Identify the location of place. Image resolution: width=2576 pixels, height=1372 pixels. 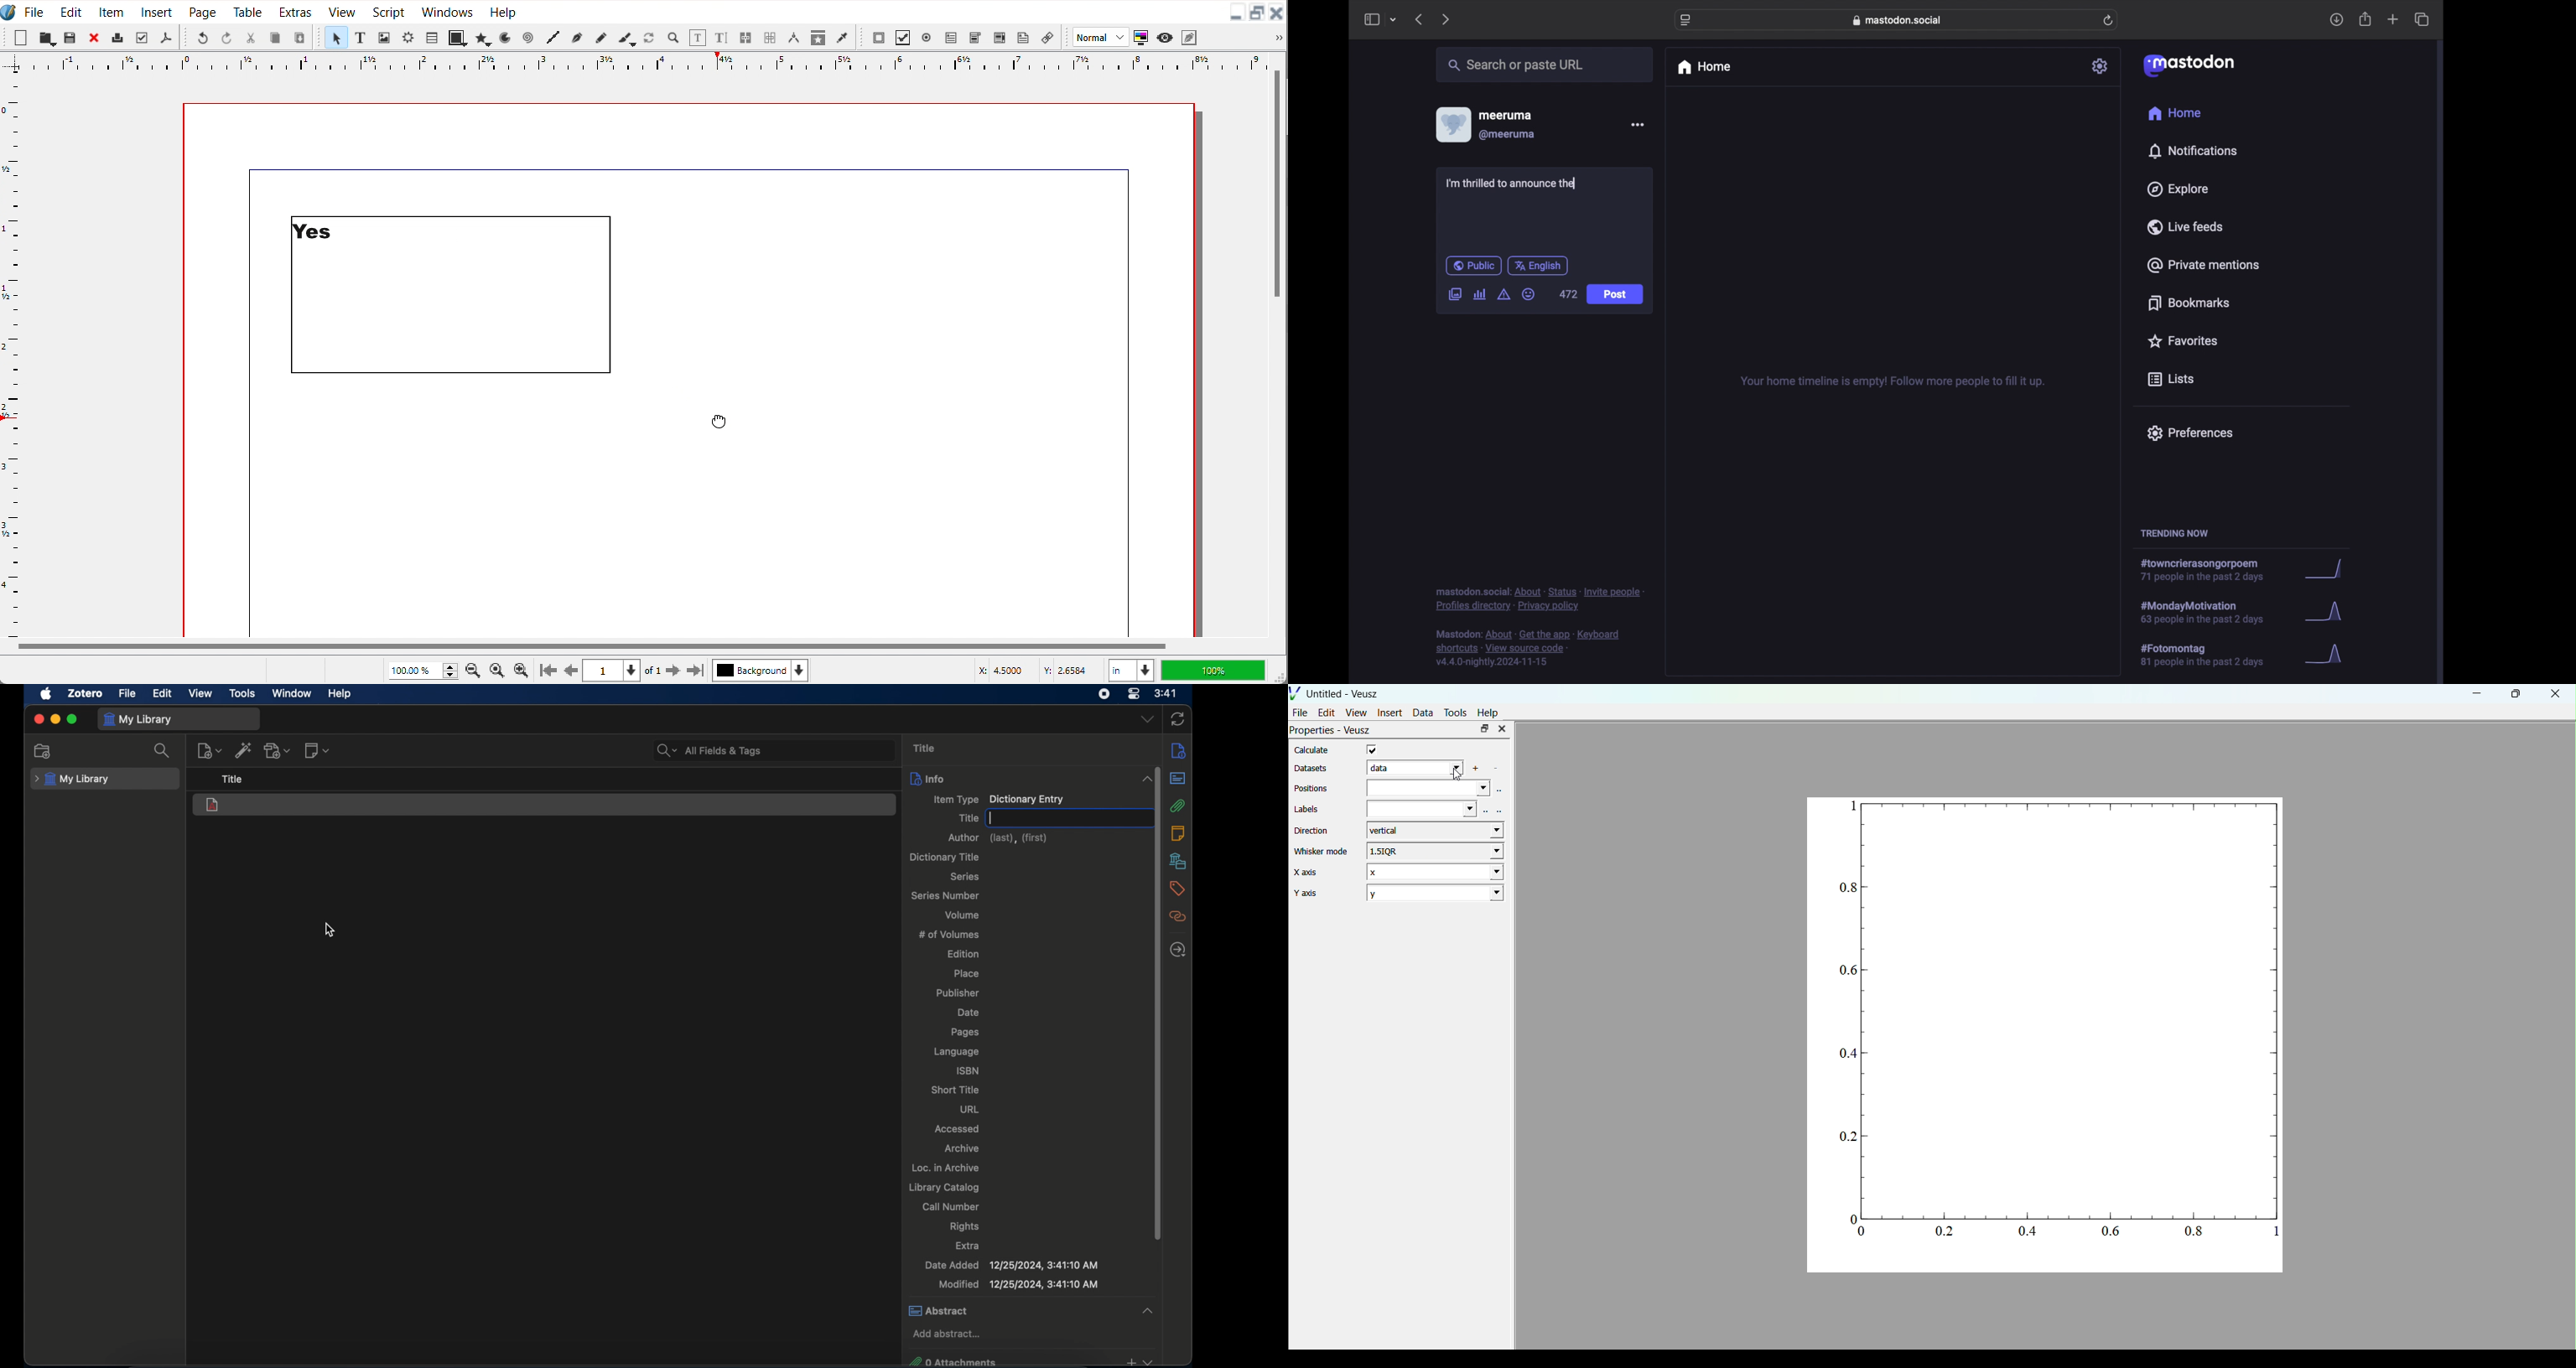
(967, 973).